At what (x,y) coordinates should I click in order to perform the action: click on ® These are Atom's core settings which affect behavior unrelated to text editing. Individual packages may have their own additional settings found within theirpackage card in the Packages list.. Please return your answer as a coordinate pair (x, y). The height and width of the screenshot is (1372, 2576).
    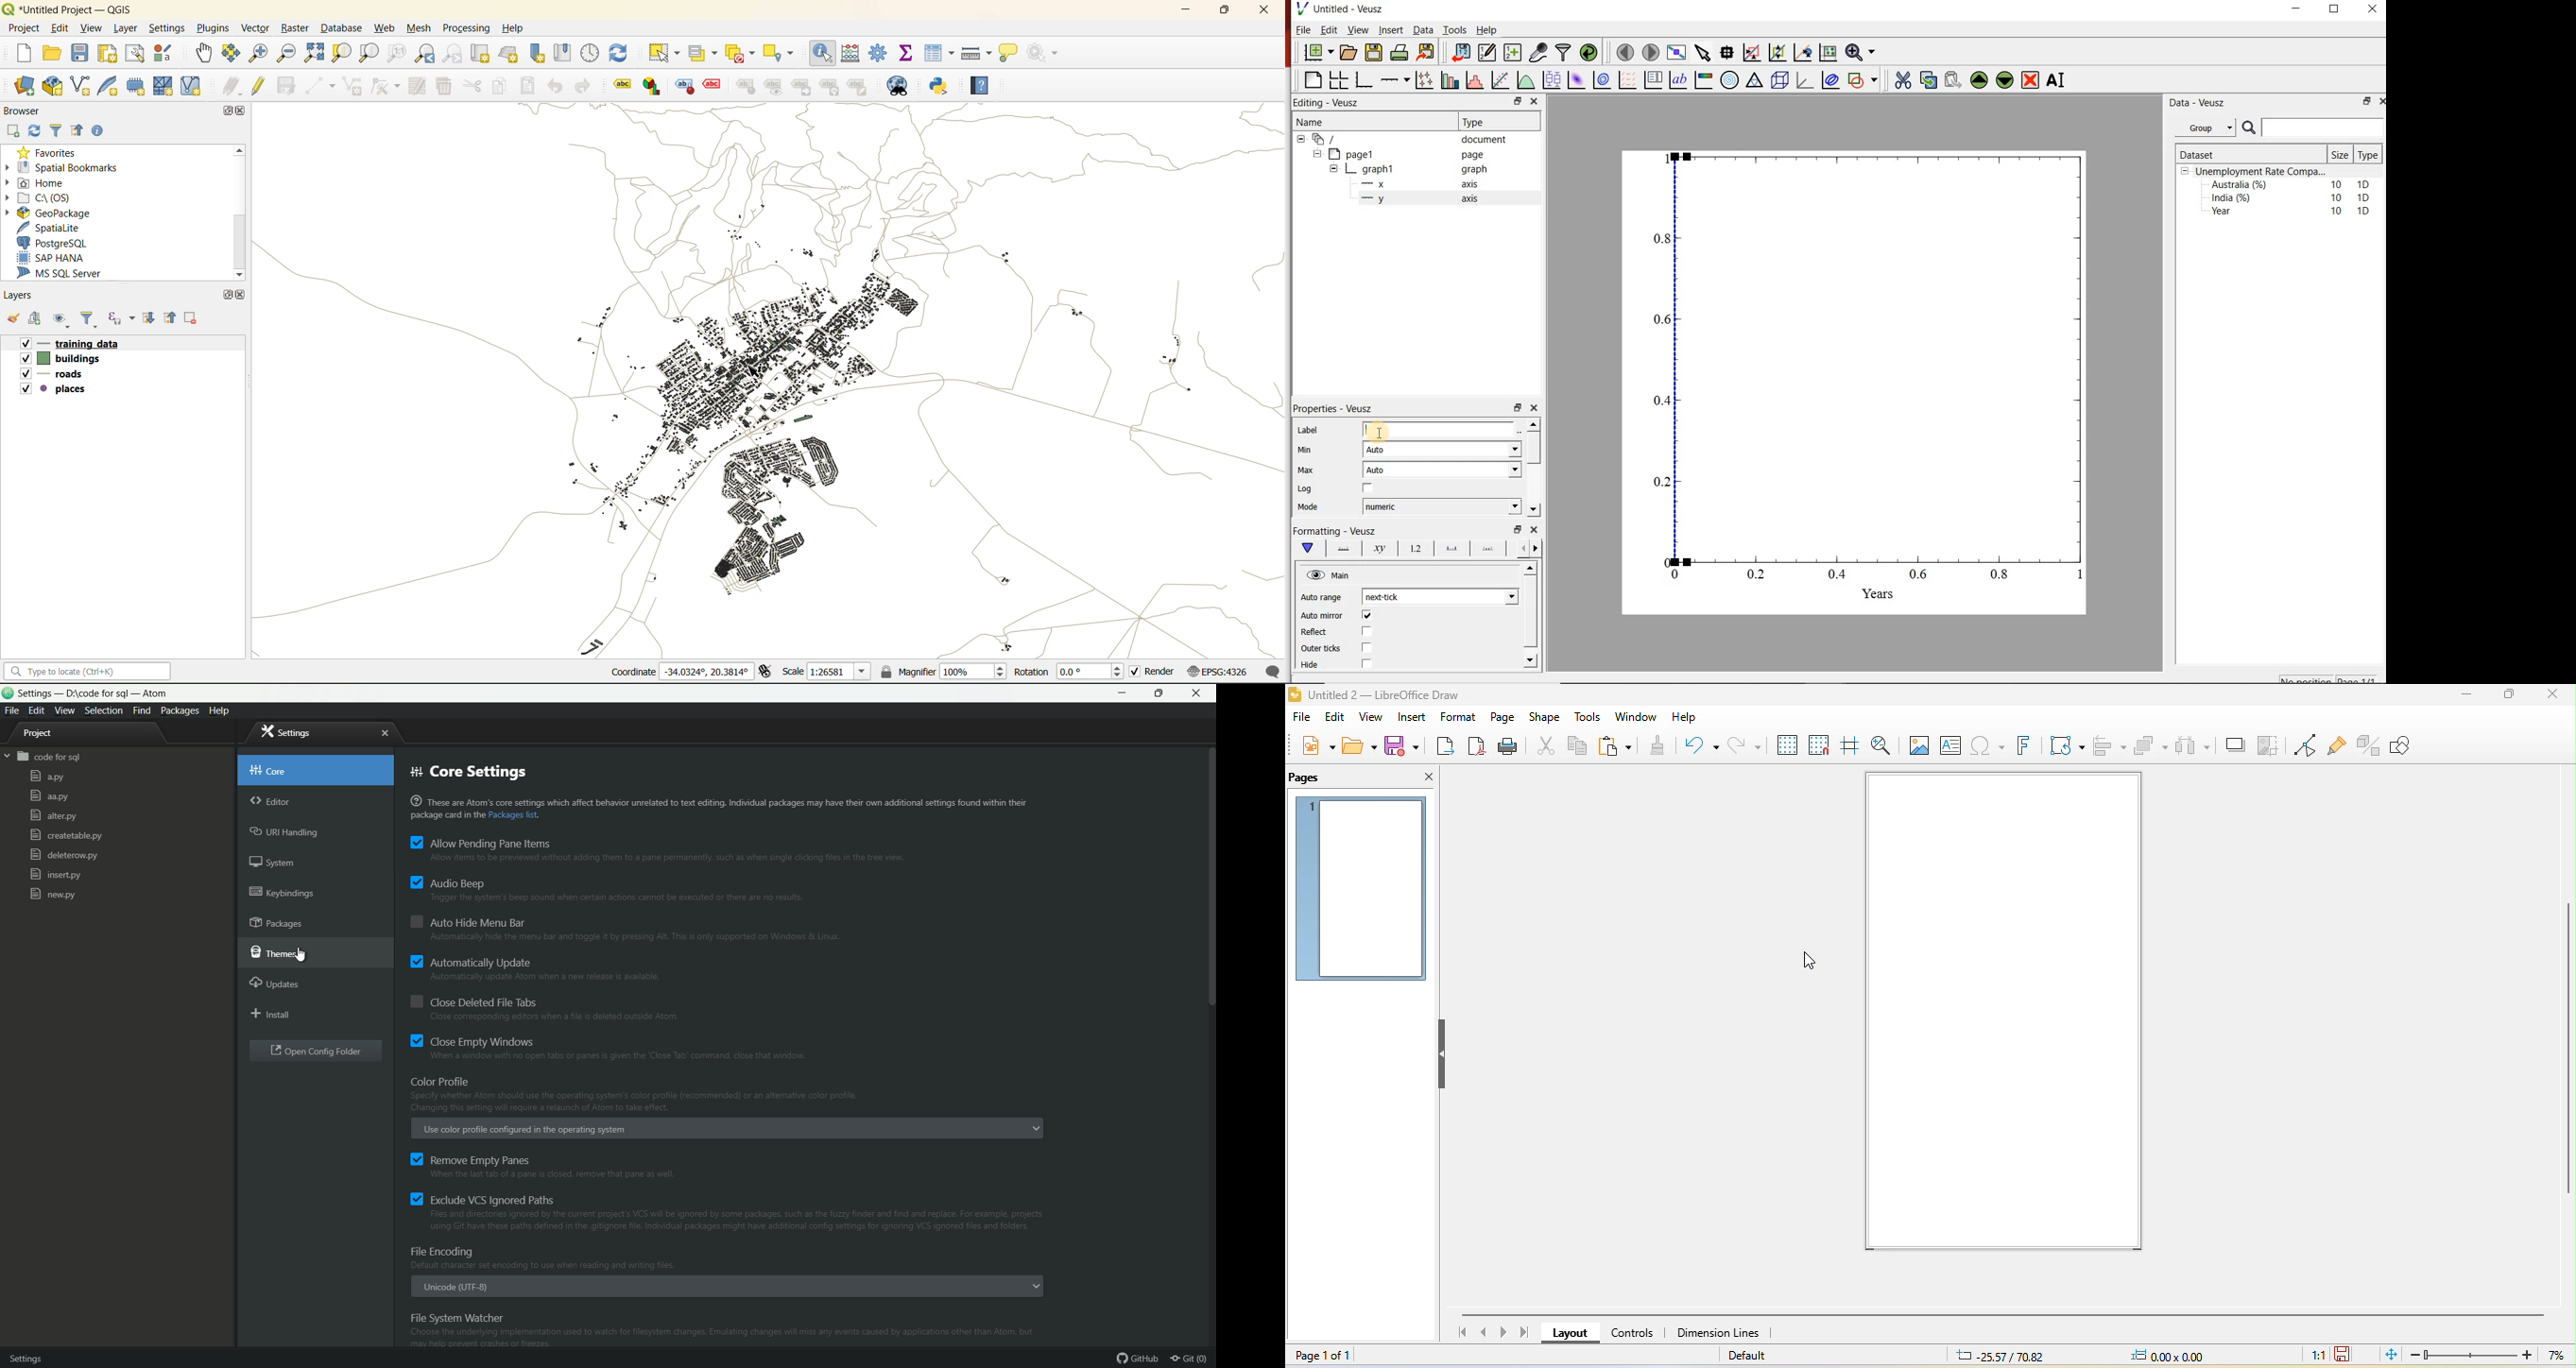
    Looking at the image, I should click on (719, 808).